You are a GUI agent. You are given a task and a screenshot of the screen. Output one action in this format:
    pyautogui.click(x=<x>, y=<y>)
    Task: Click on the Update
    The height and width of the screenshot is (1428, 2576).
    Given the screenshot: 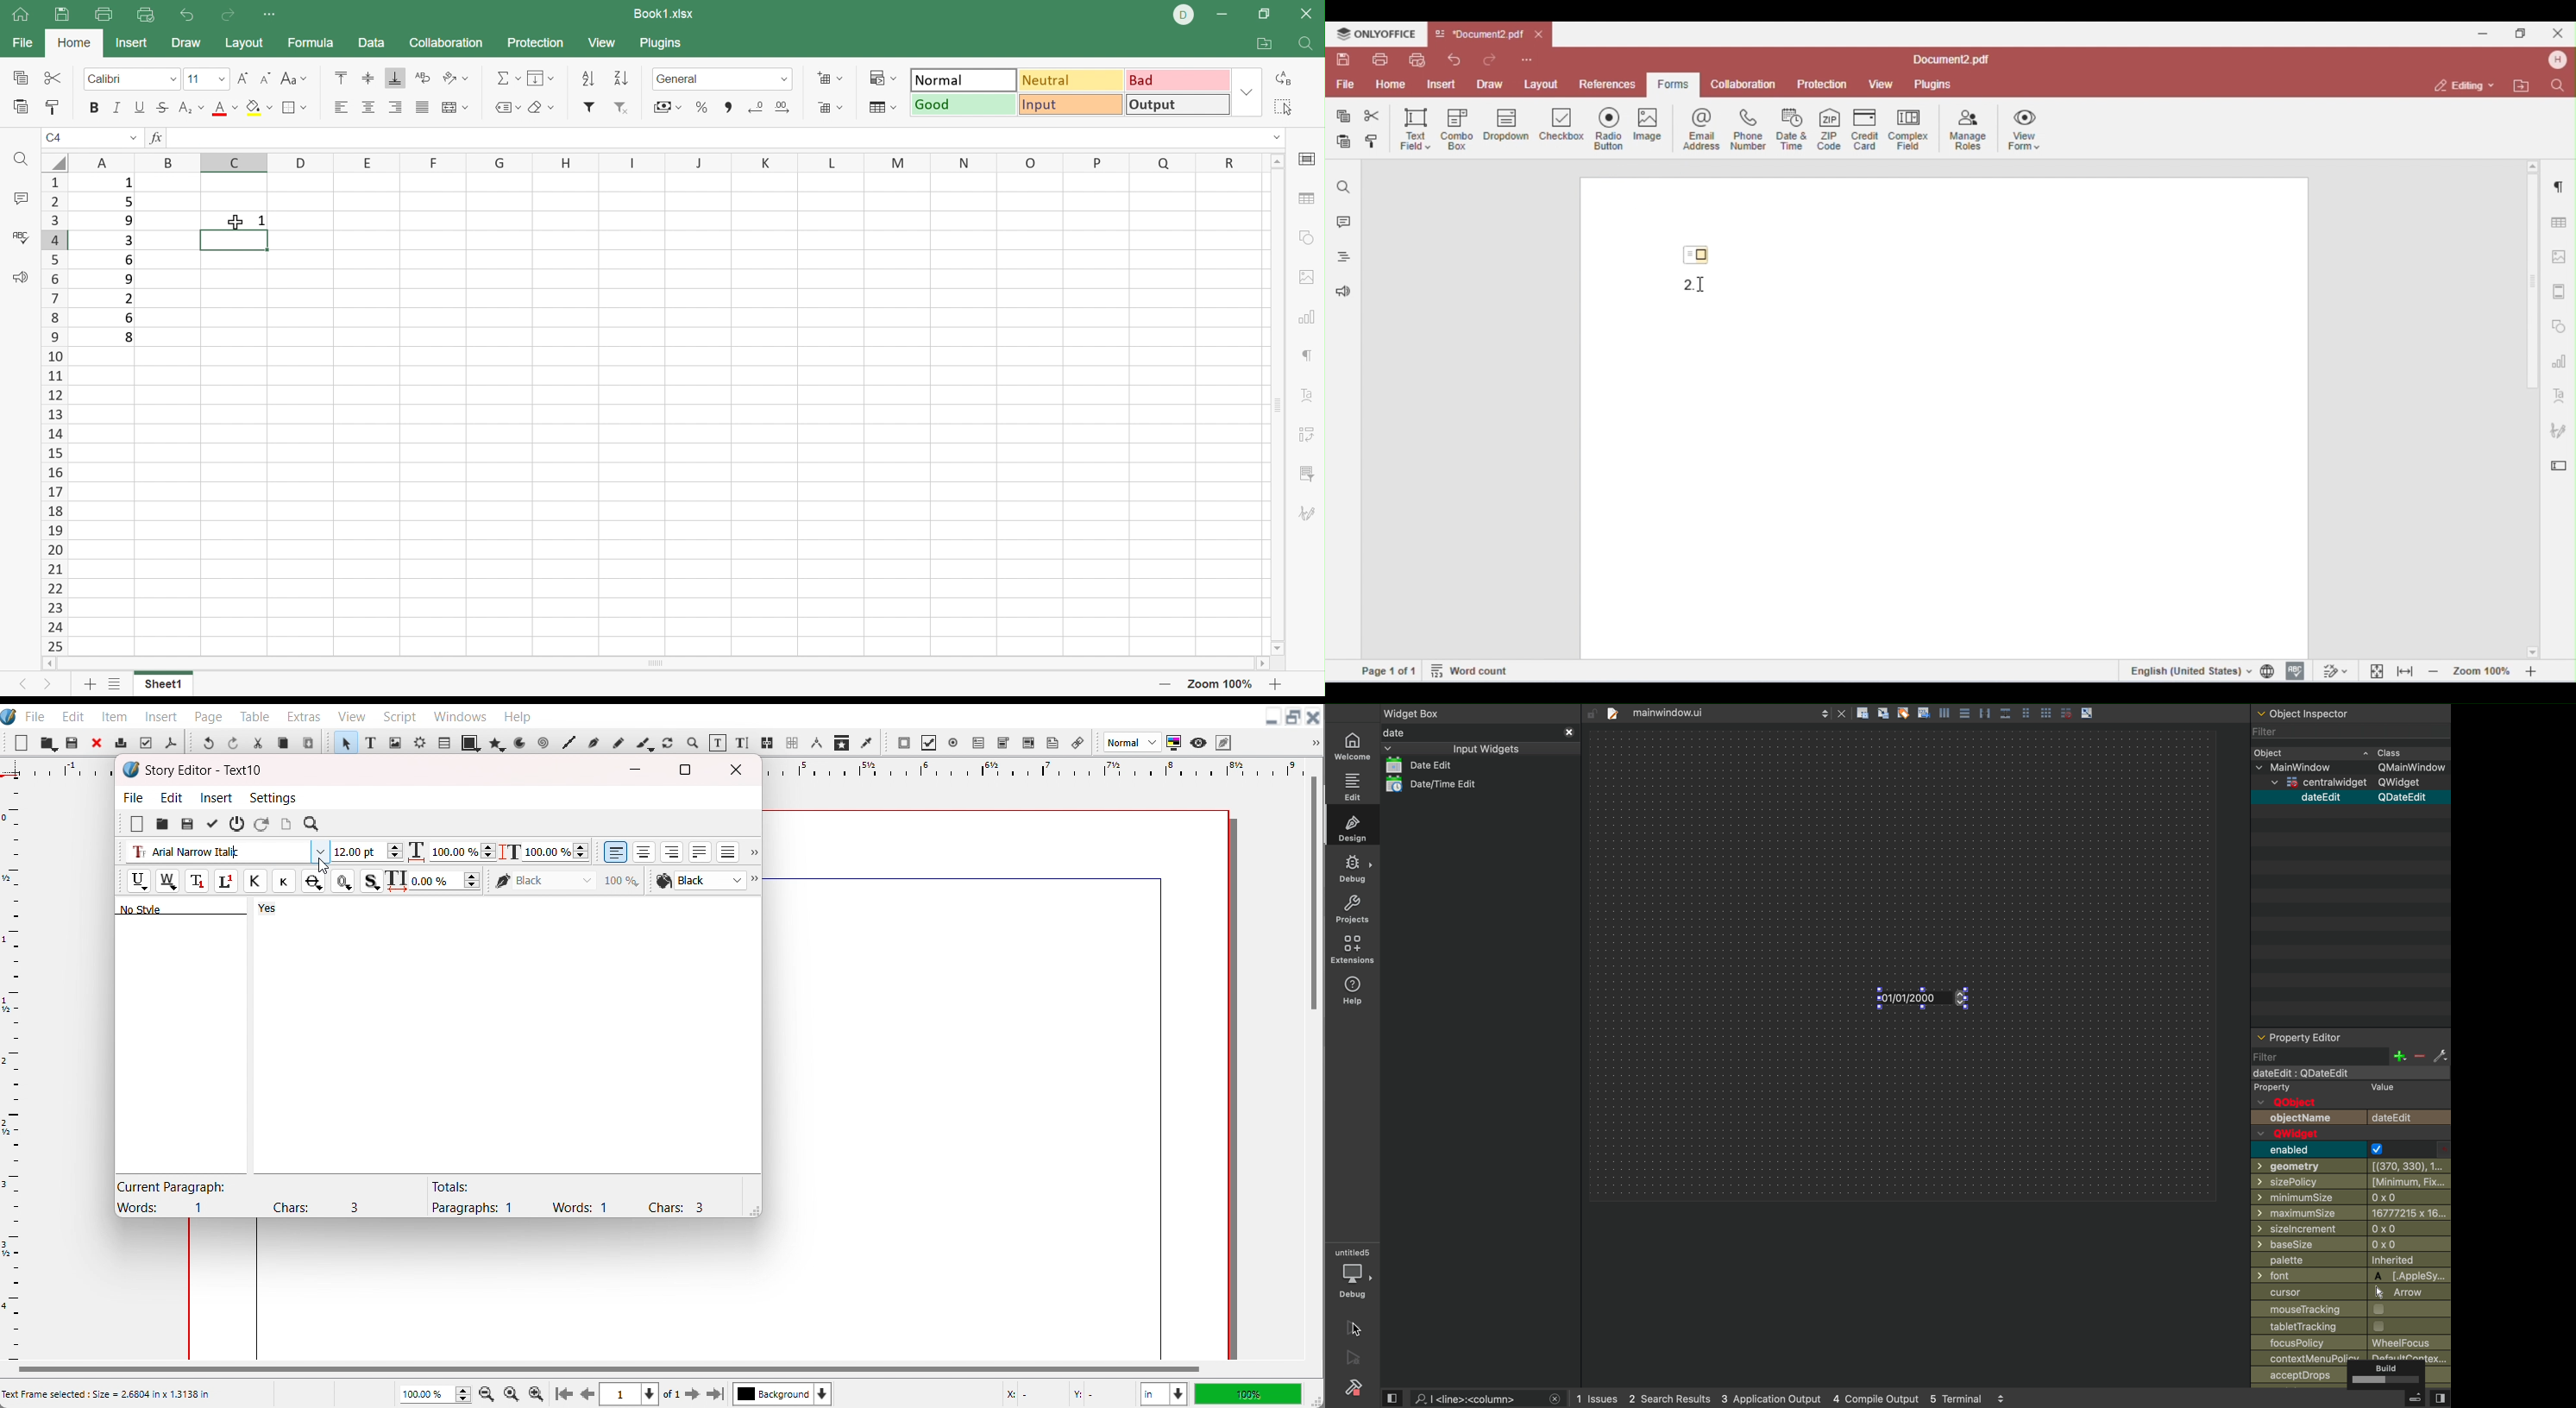 What is the action you would take?
    pyautogui.click(x=211, y=824)
    